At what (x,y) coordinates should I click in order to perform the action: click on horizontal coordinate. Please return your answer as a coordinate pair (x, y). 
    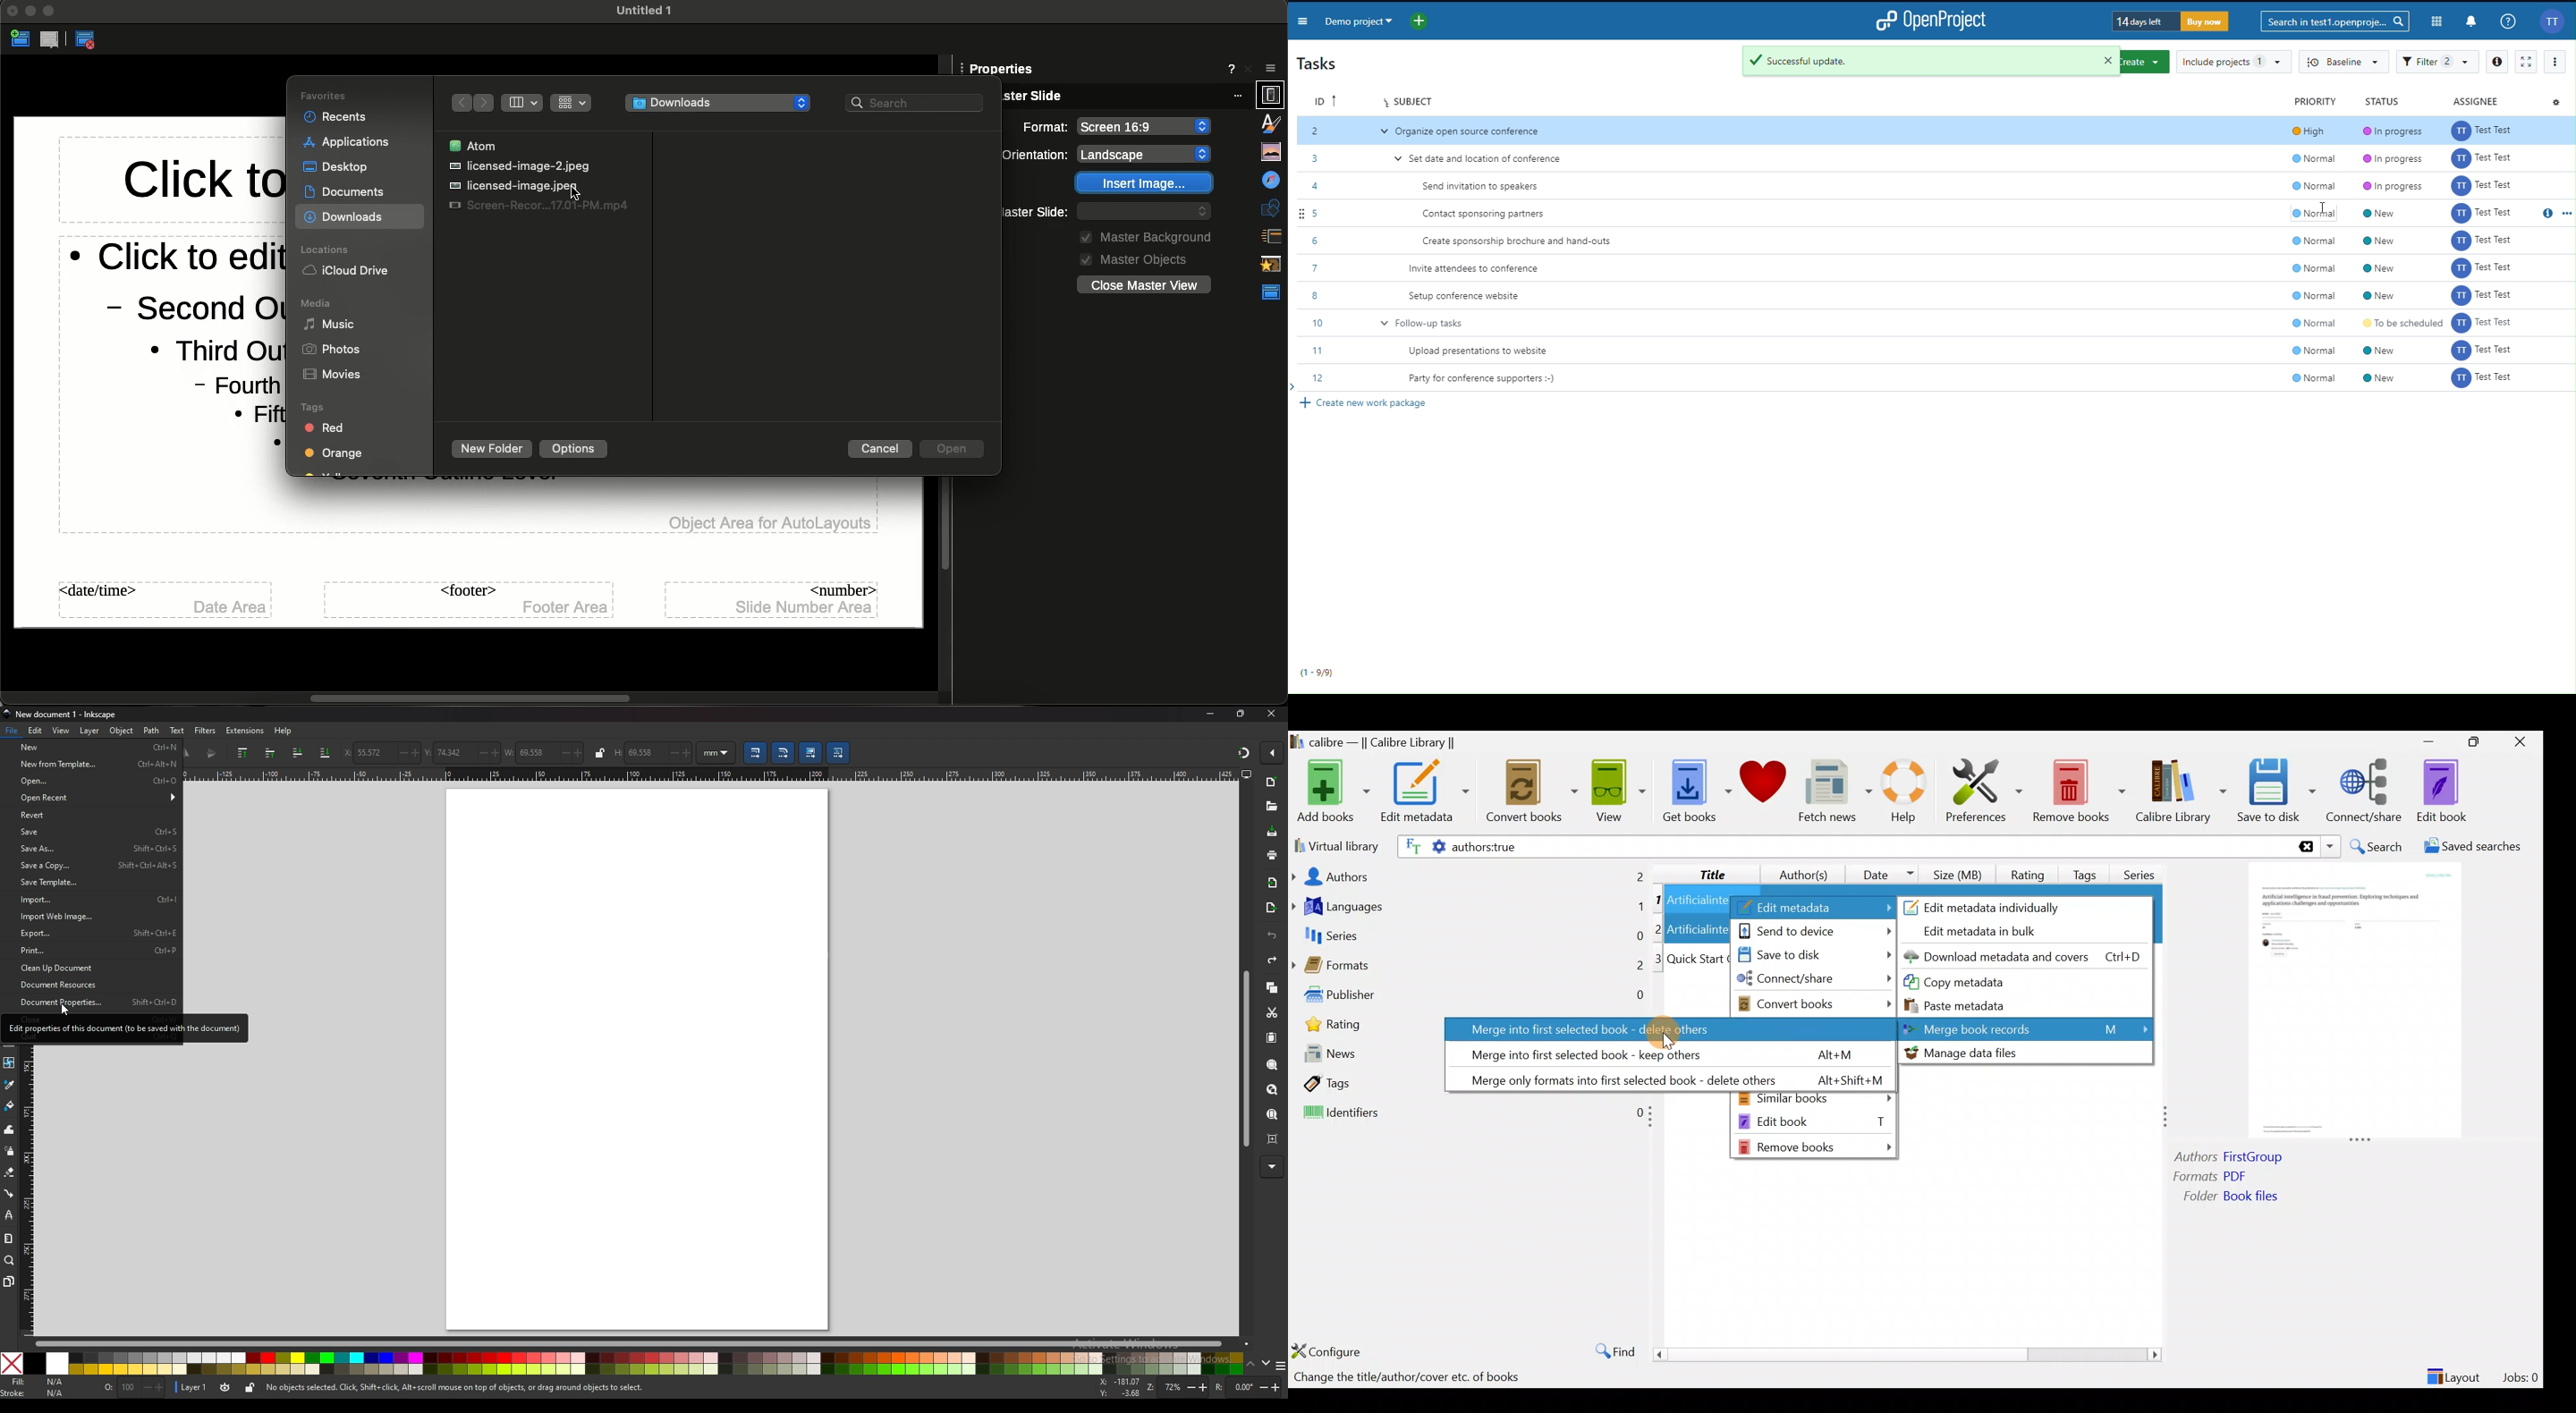
    Looking at the image, I should click on (362, 753).